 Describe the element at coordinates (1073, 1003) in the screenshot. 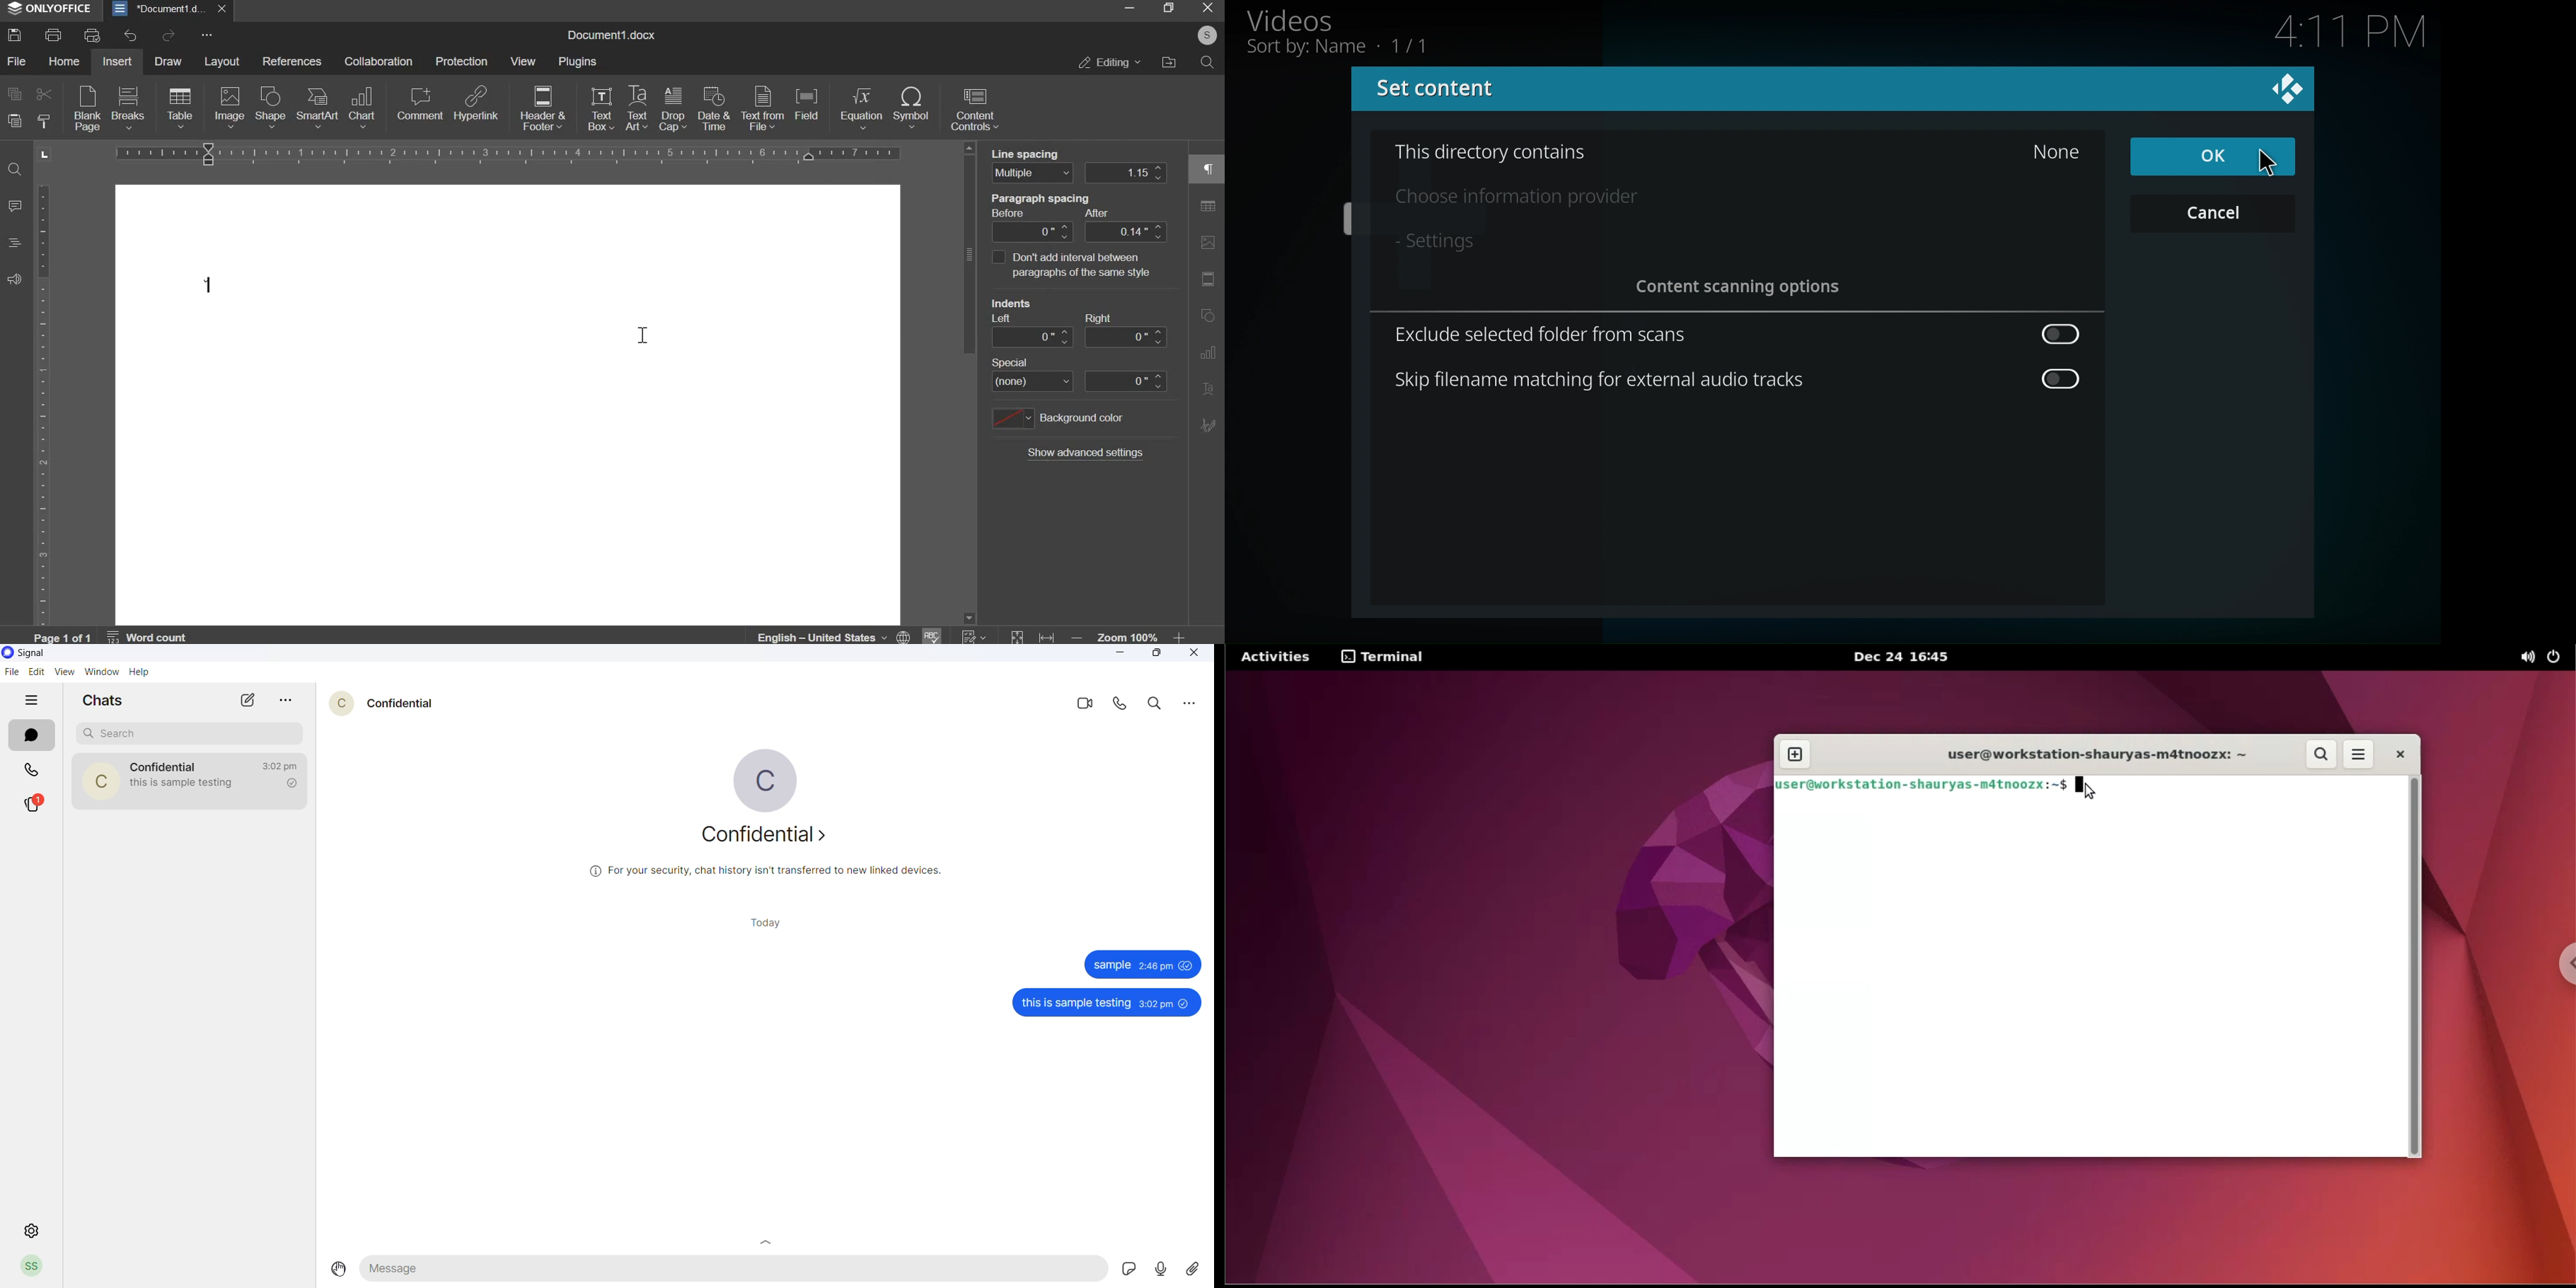

I see `this is sample testing` at that location.